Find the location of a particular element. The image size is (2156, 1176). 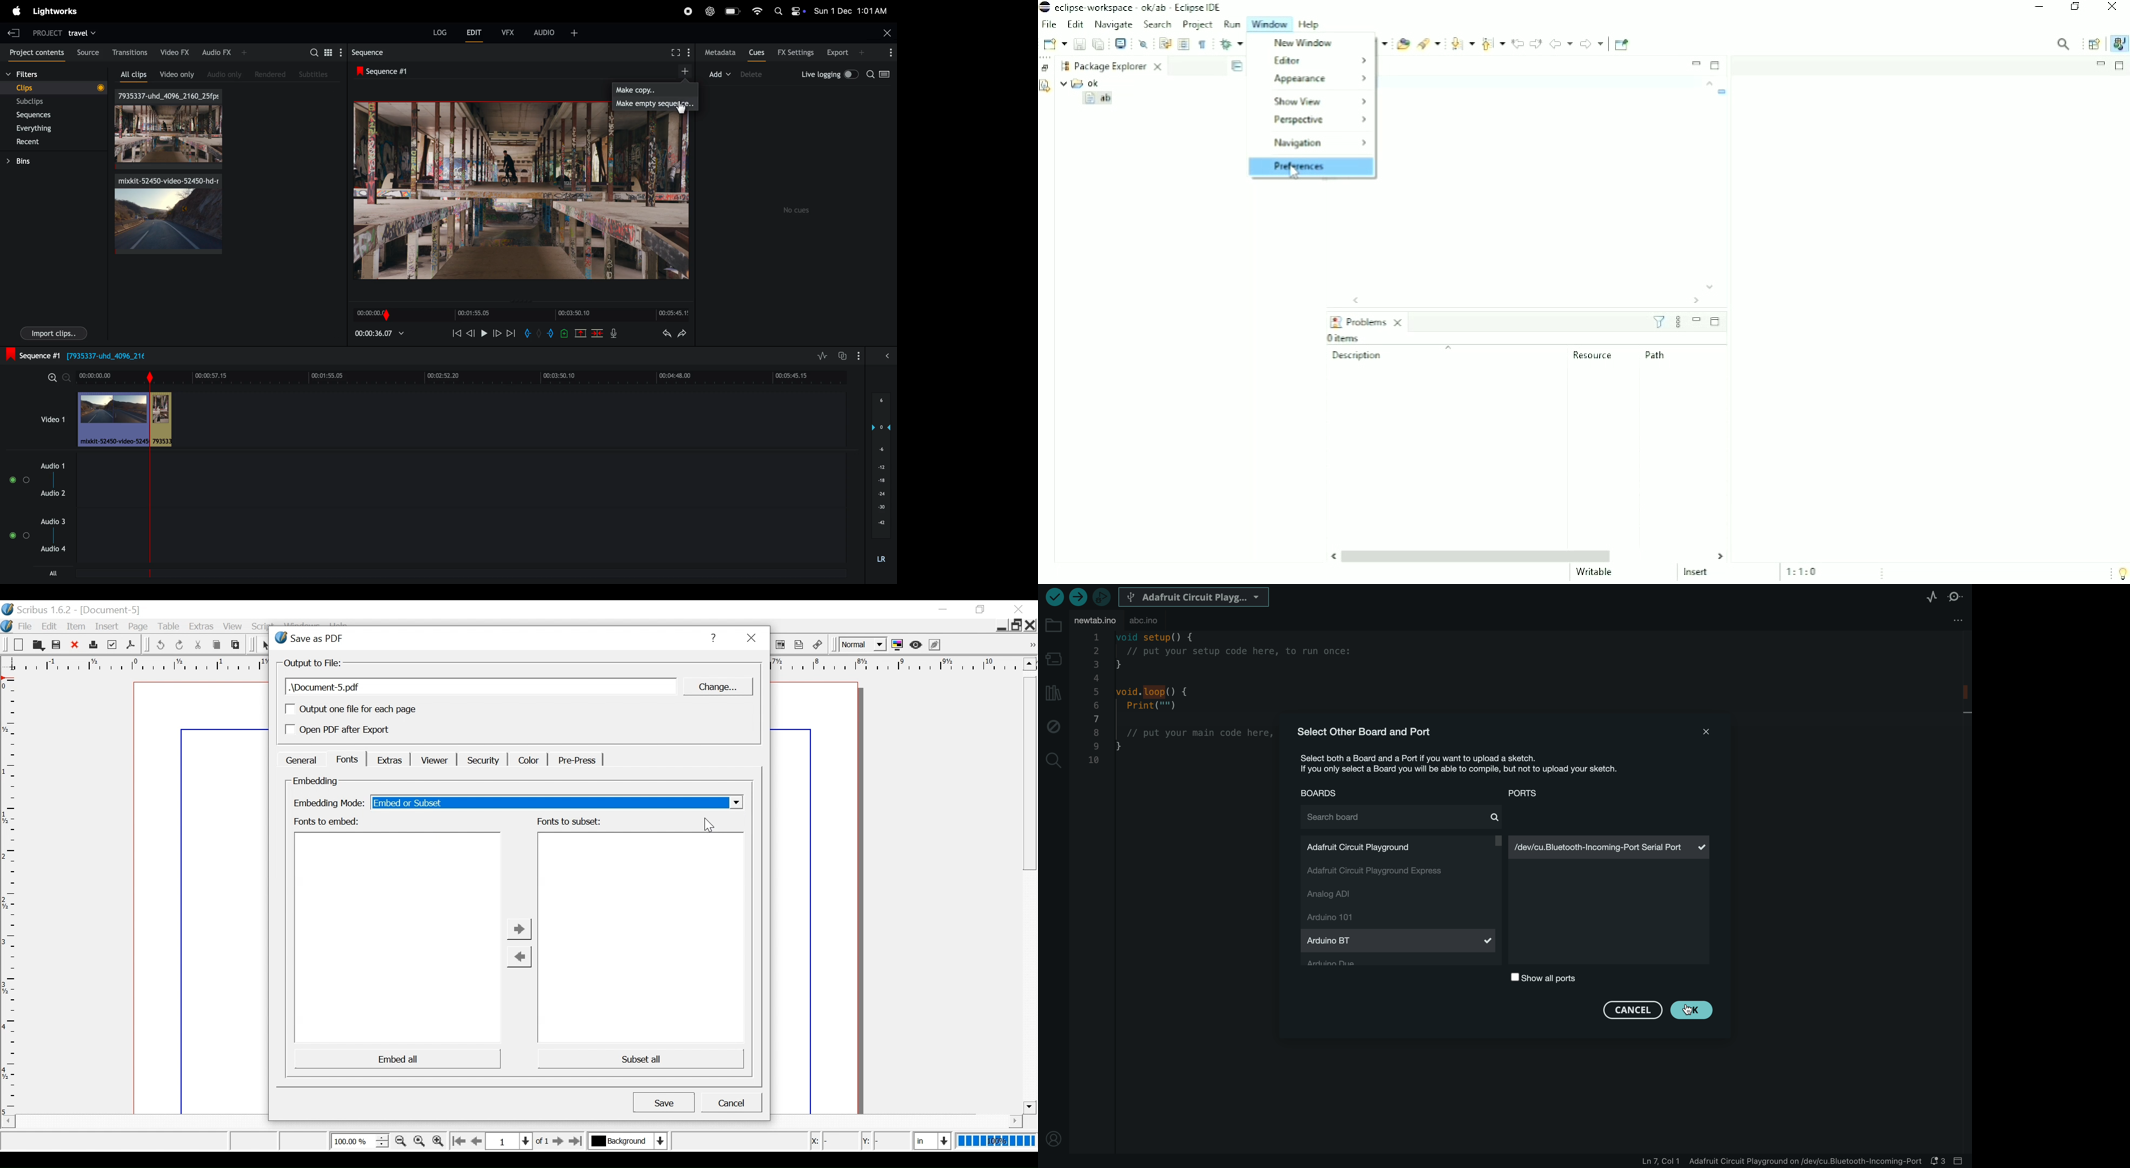

mic is located at coordinates (615, 334).